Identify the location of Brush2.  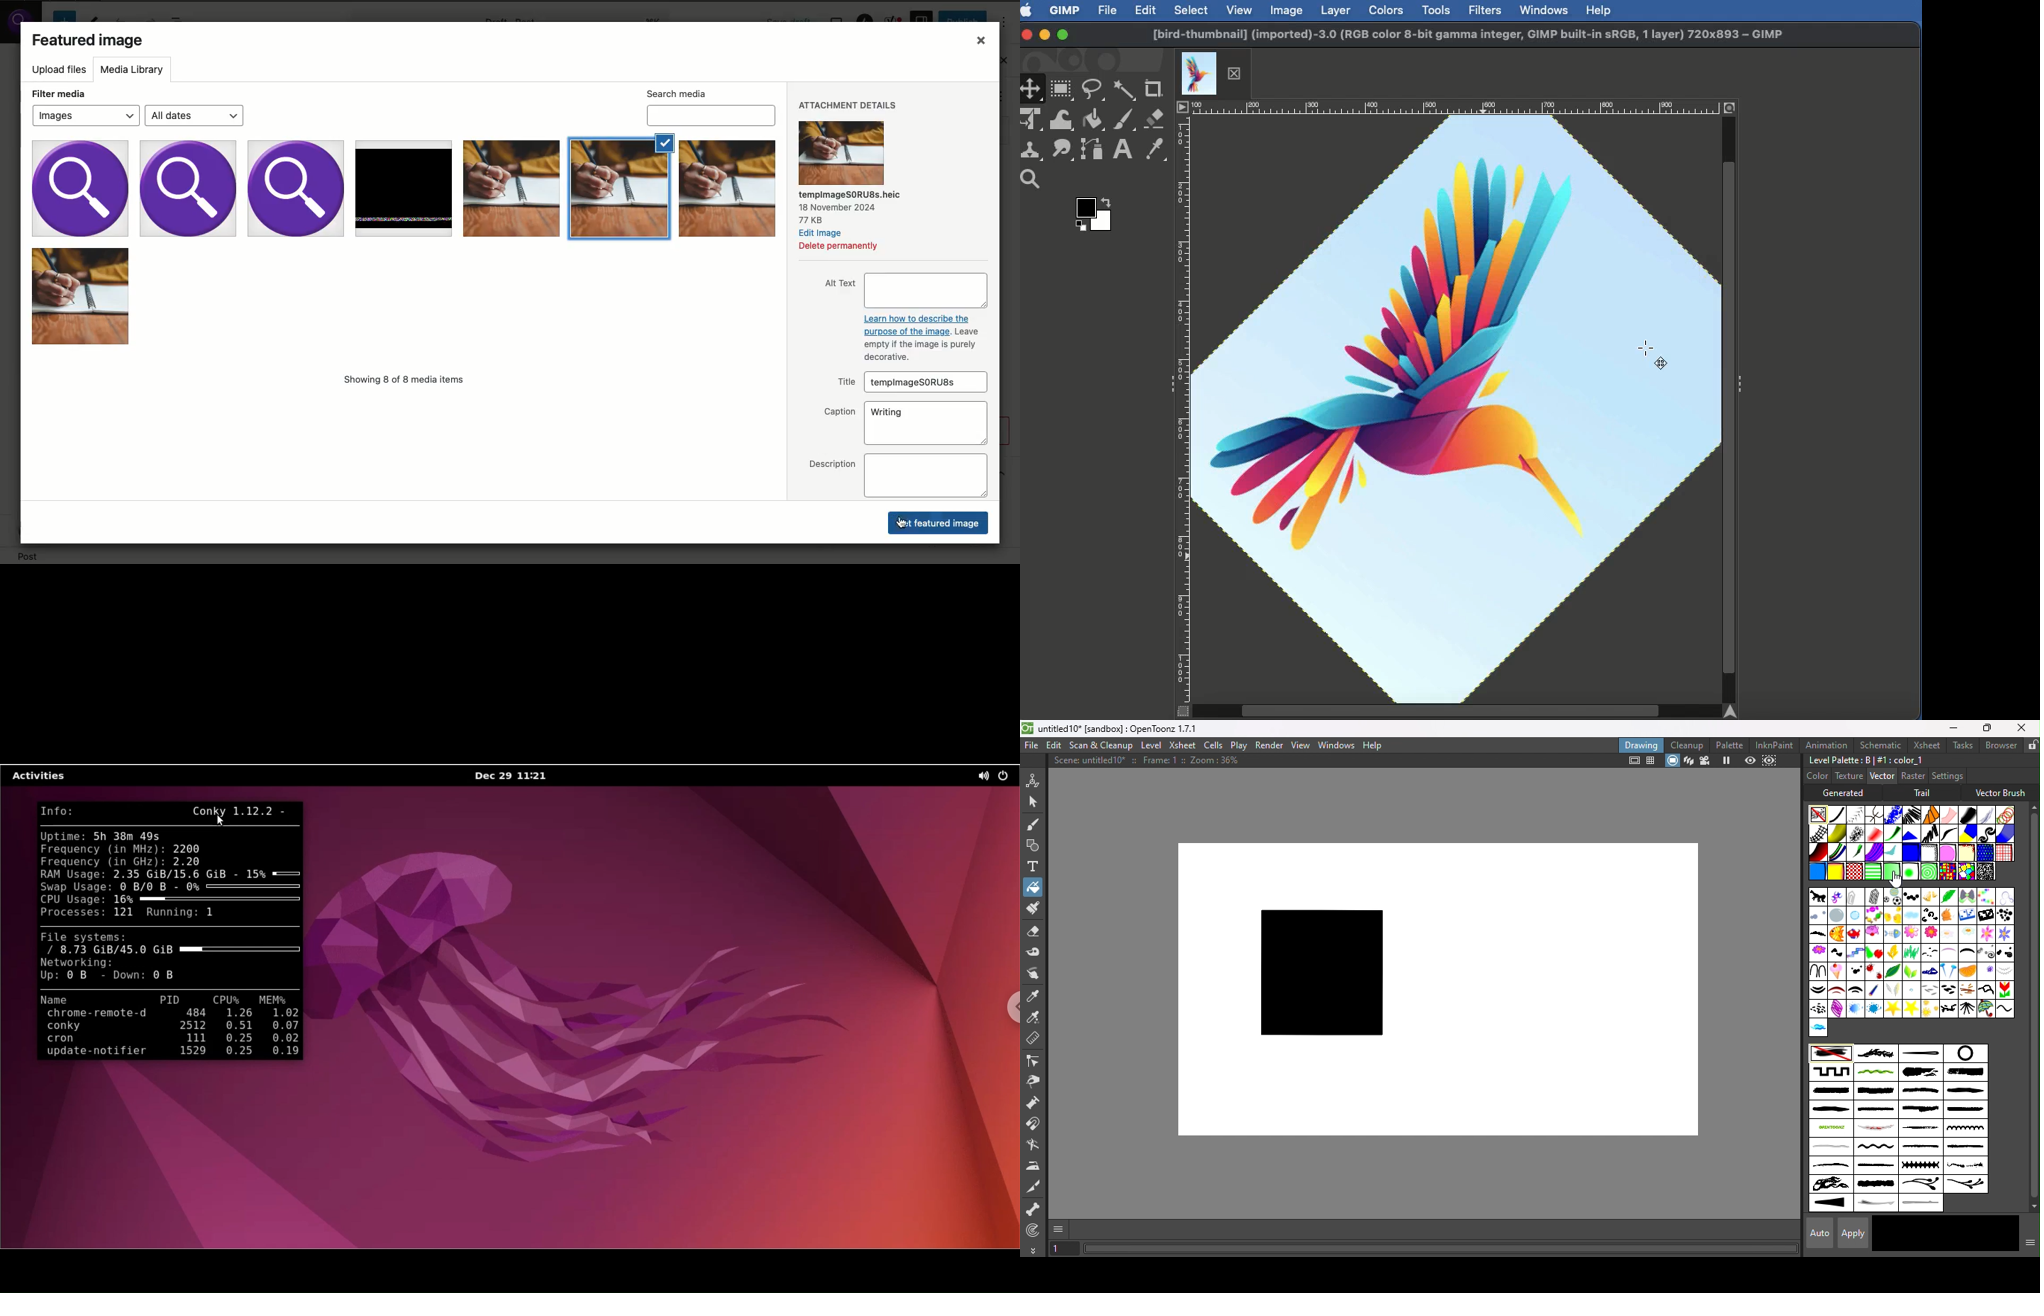
(2003, 897).